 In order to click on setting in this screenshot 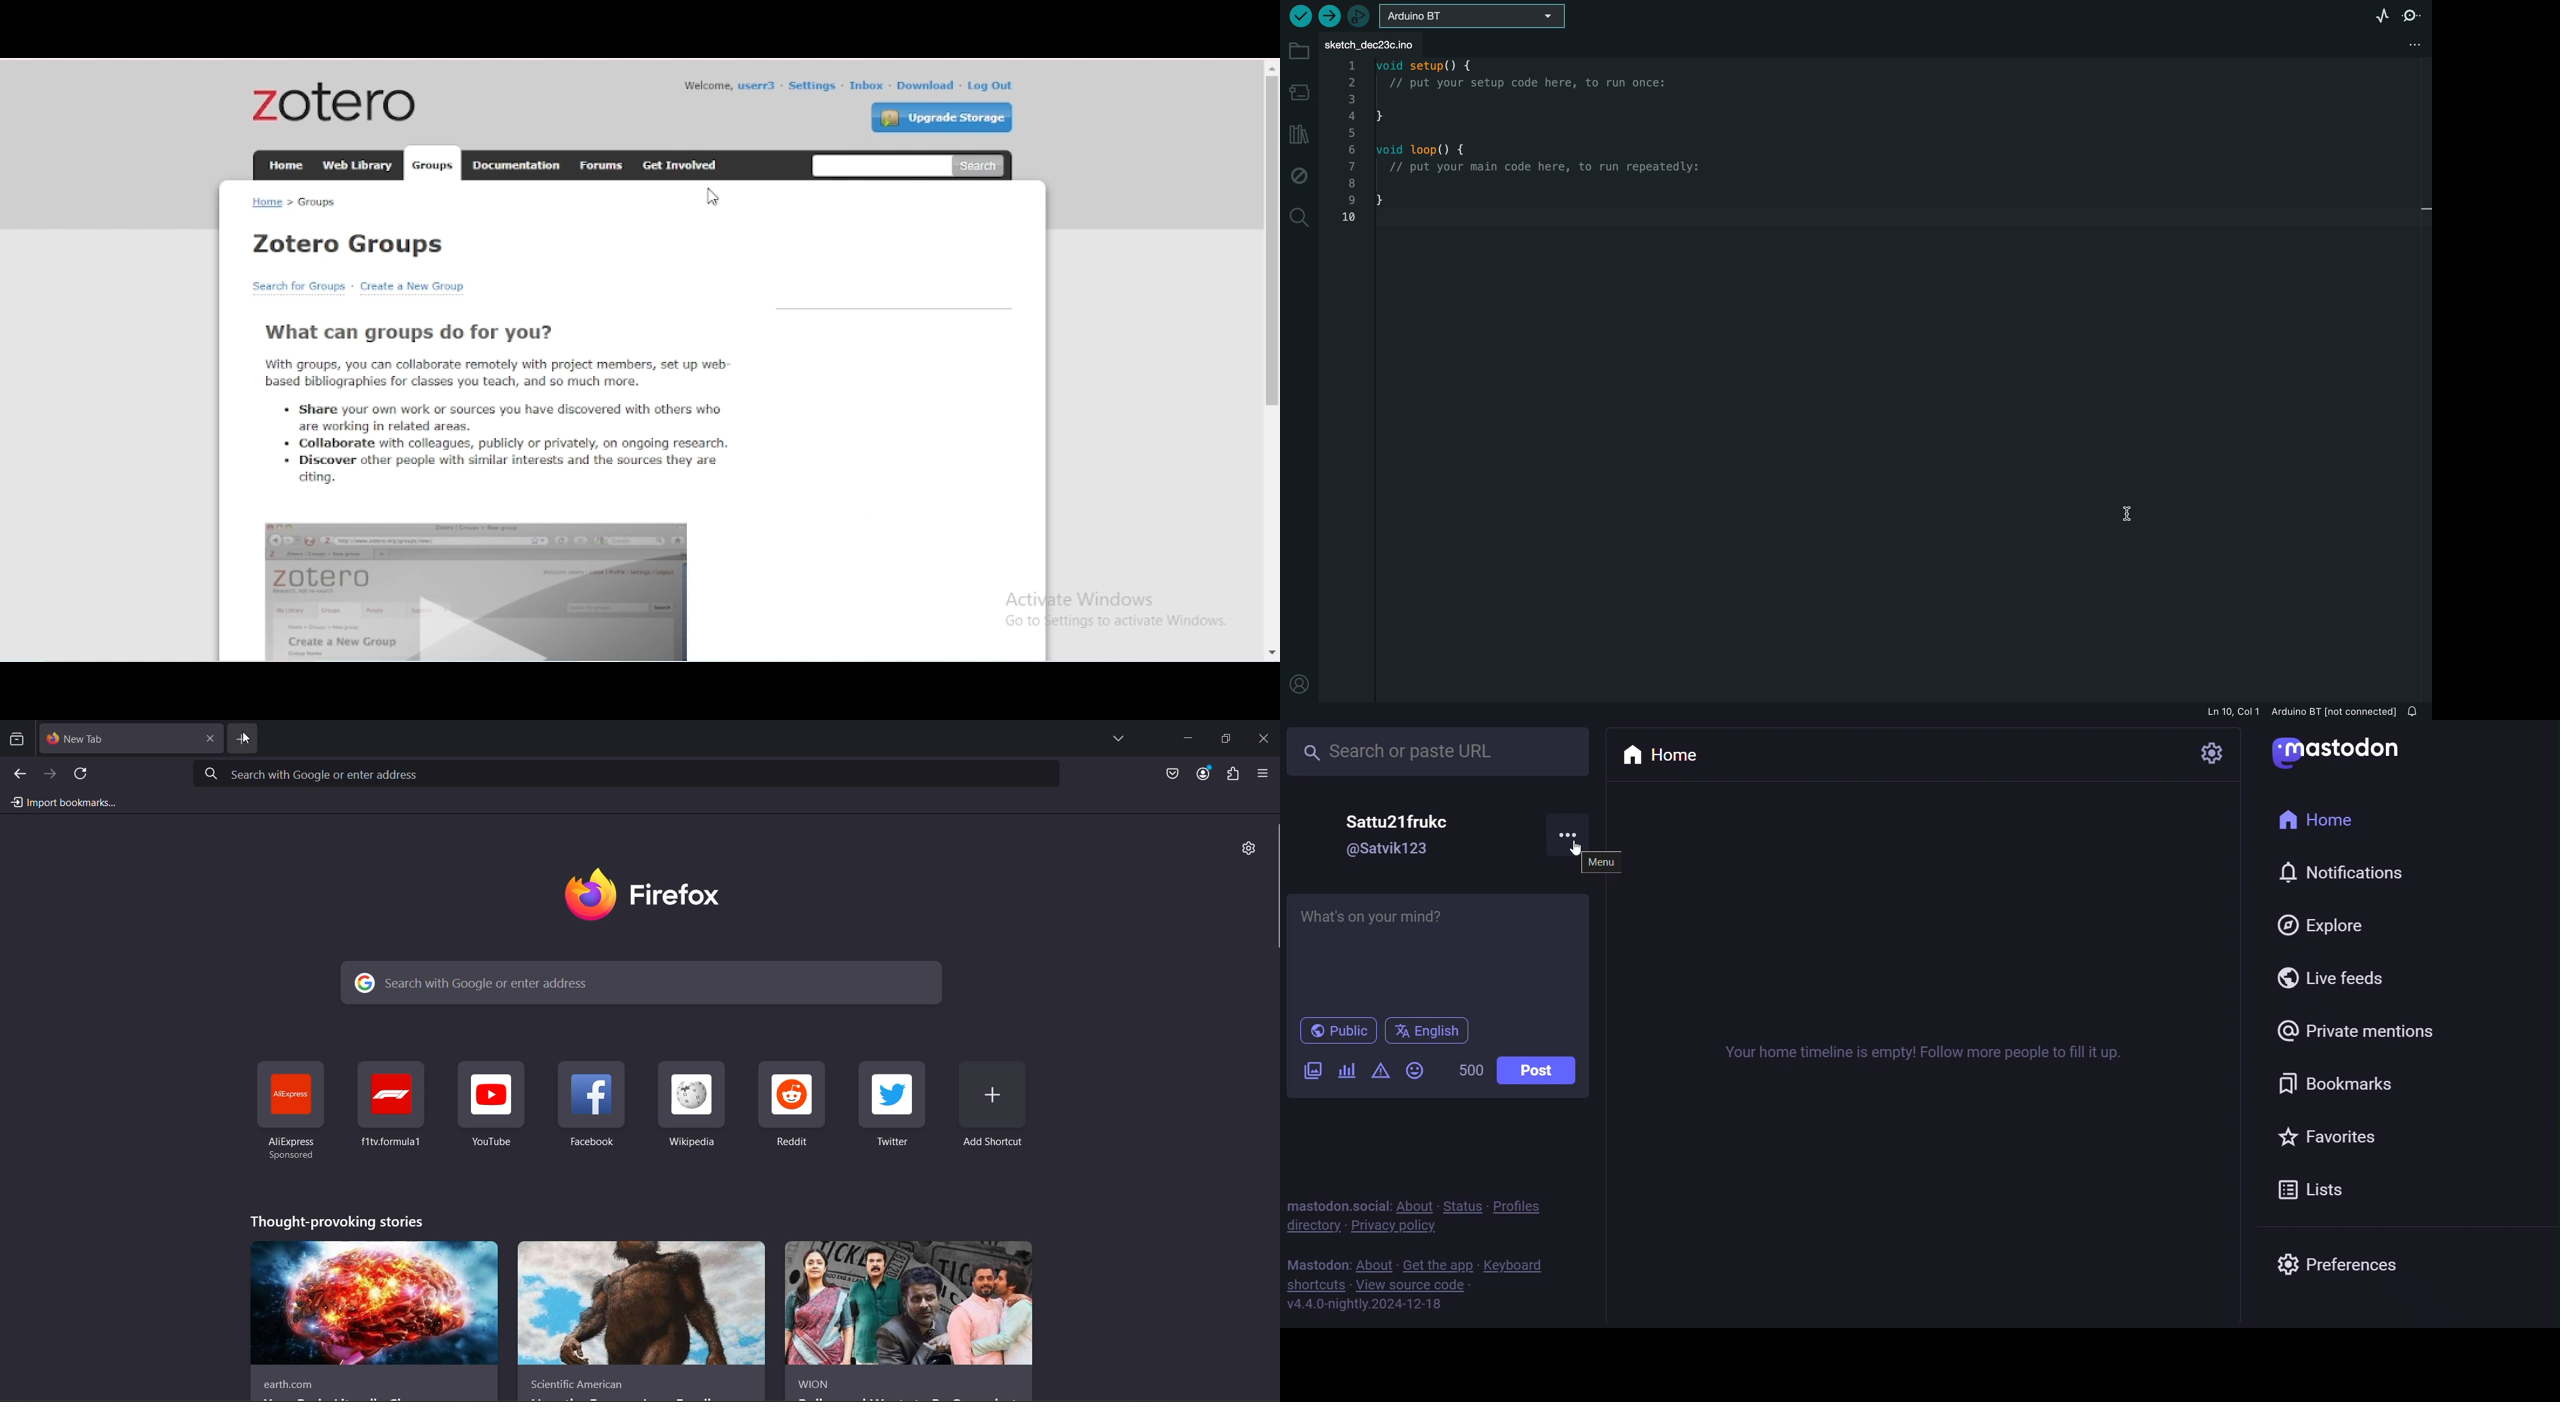, I will do `click(2207, 751)`.